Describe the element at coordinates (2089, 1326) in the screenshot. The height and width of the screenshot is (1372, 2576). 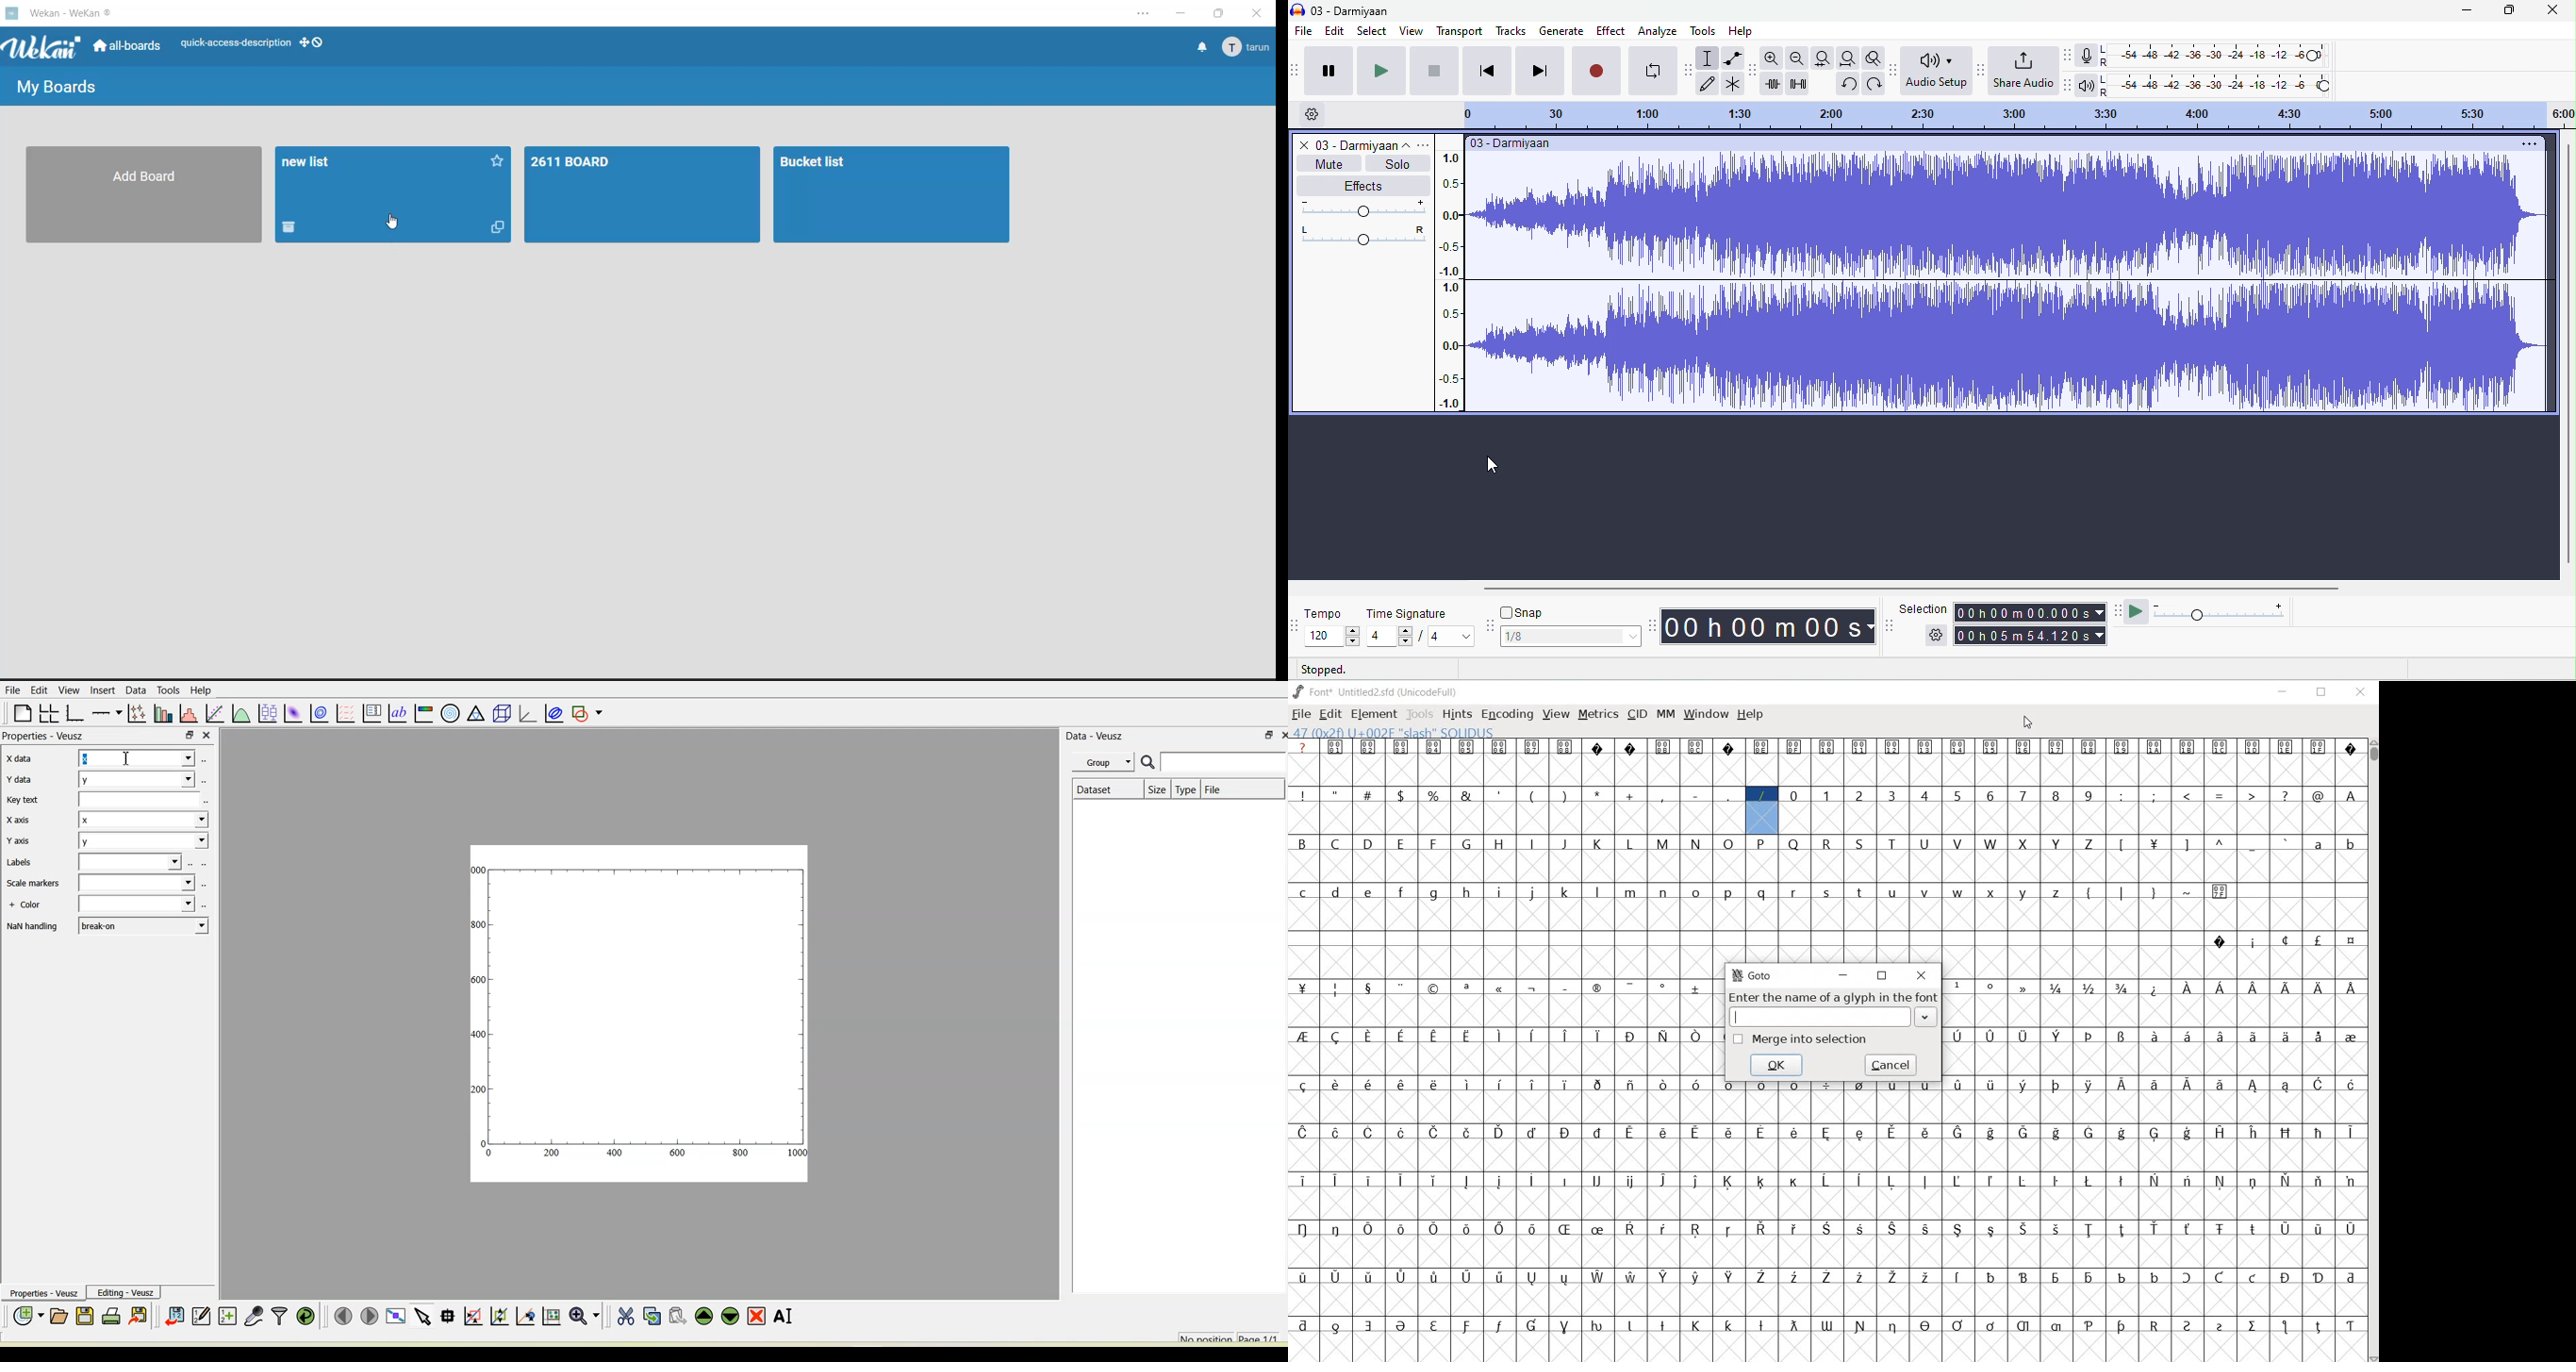
I see `glyph` at that location.